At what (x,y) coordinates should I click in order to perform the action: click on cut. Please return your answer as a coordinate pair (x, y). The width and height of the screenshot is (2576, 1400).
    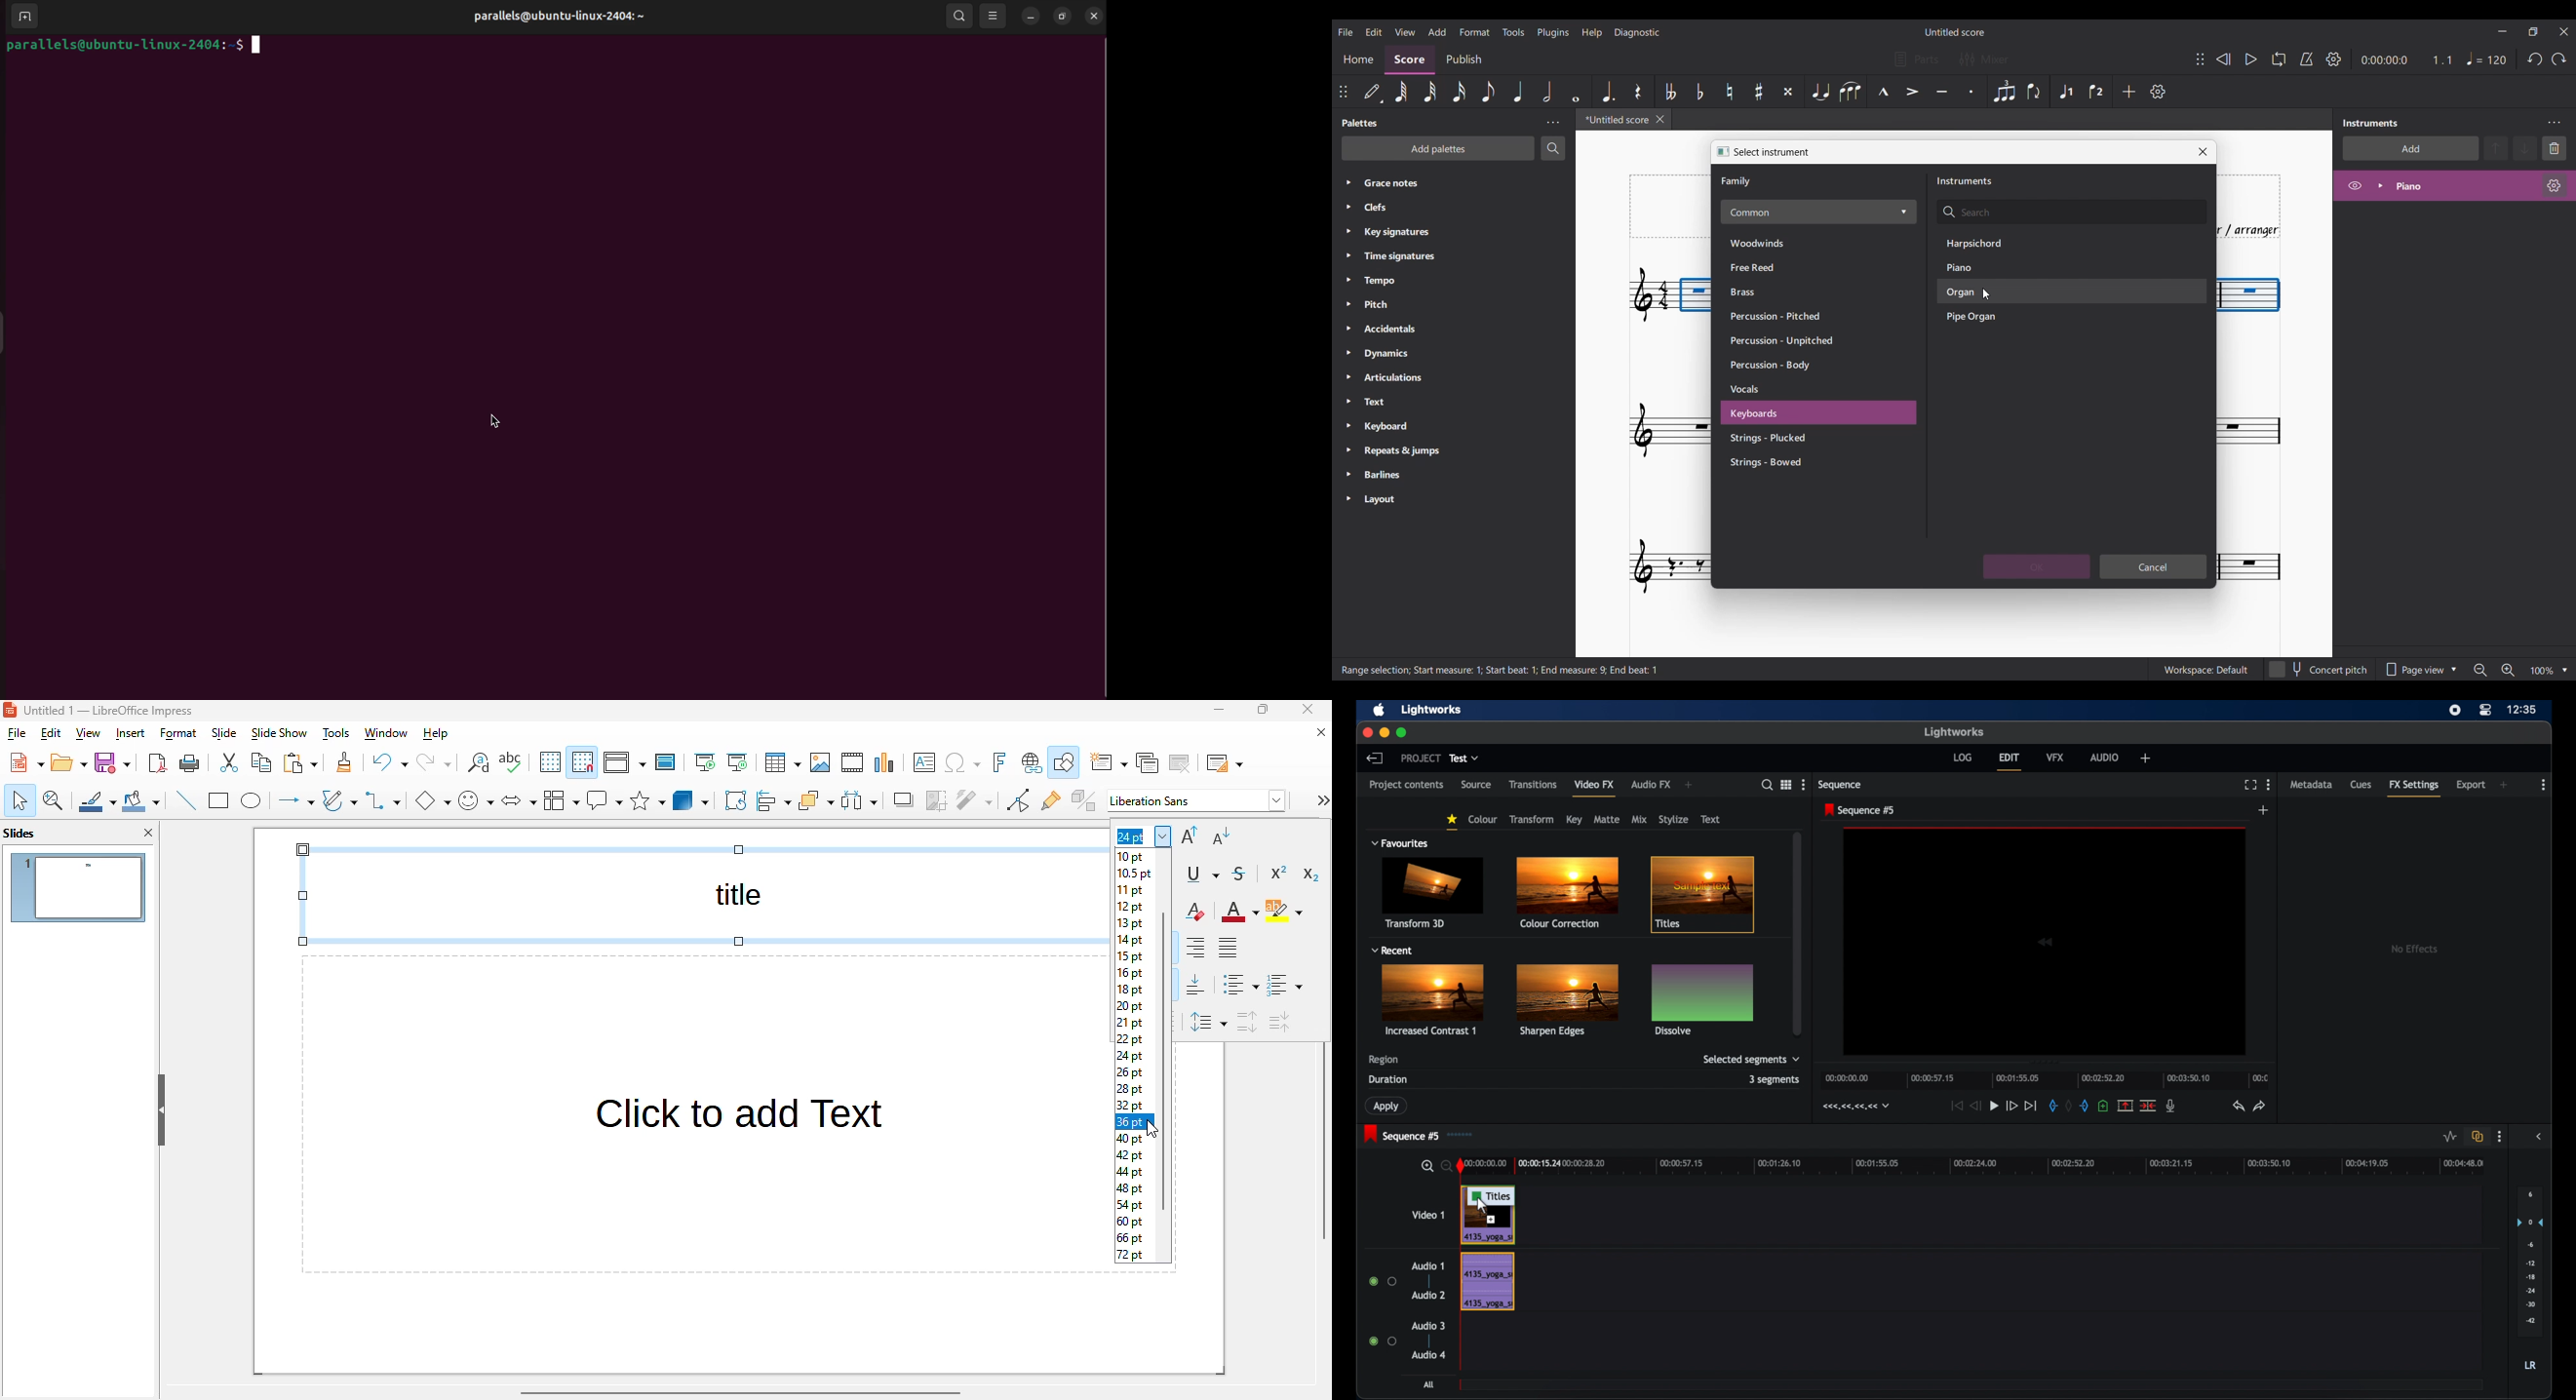
    Looking at the image, I should click on (230, 762).